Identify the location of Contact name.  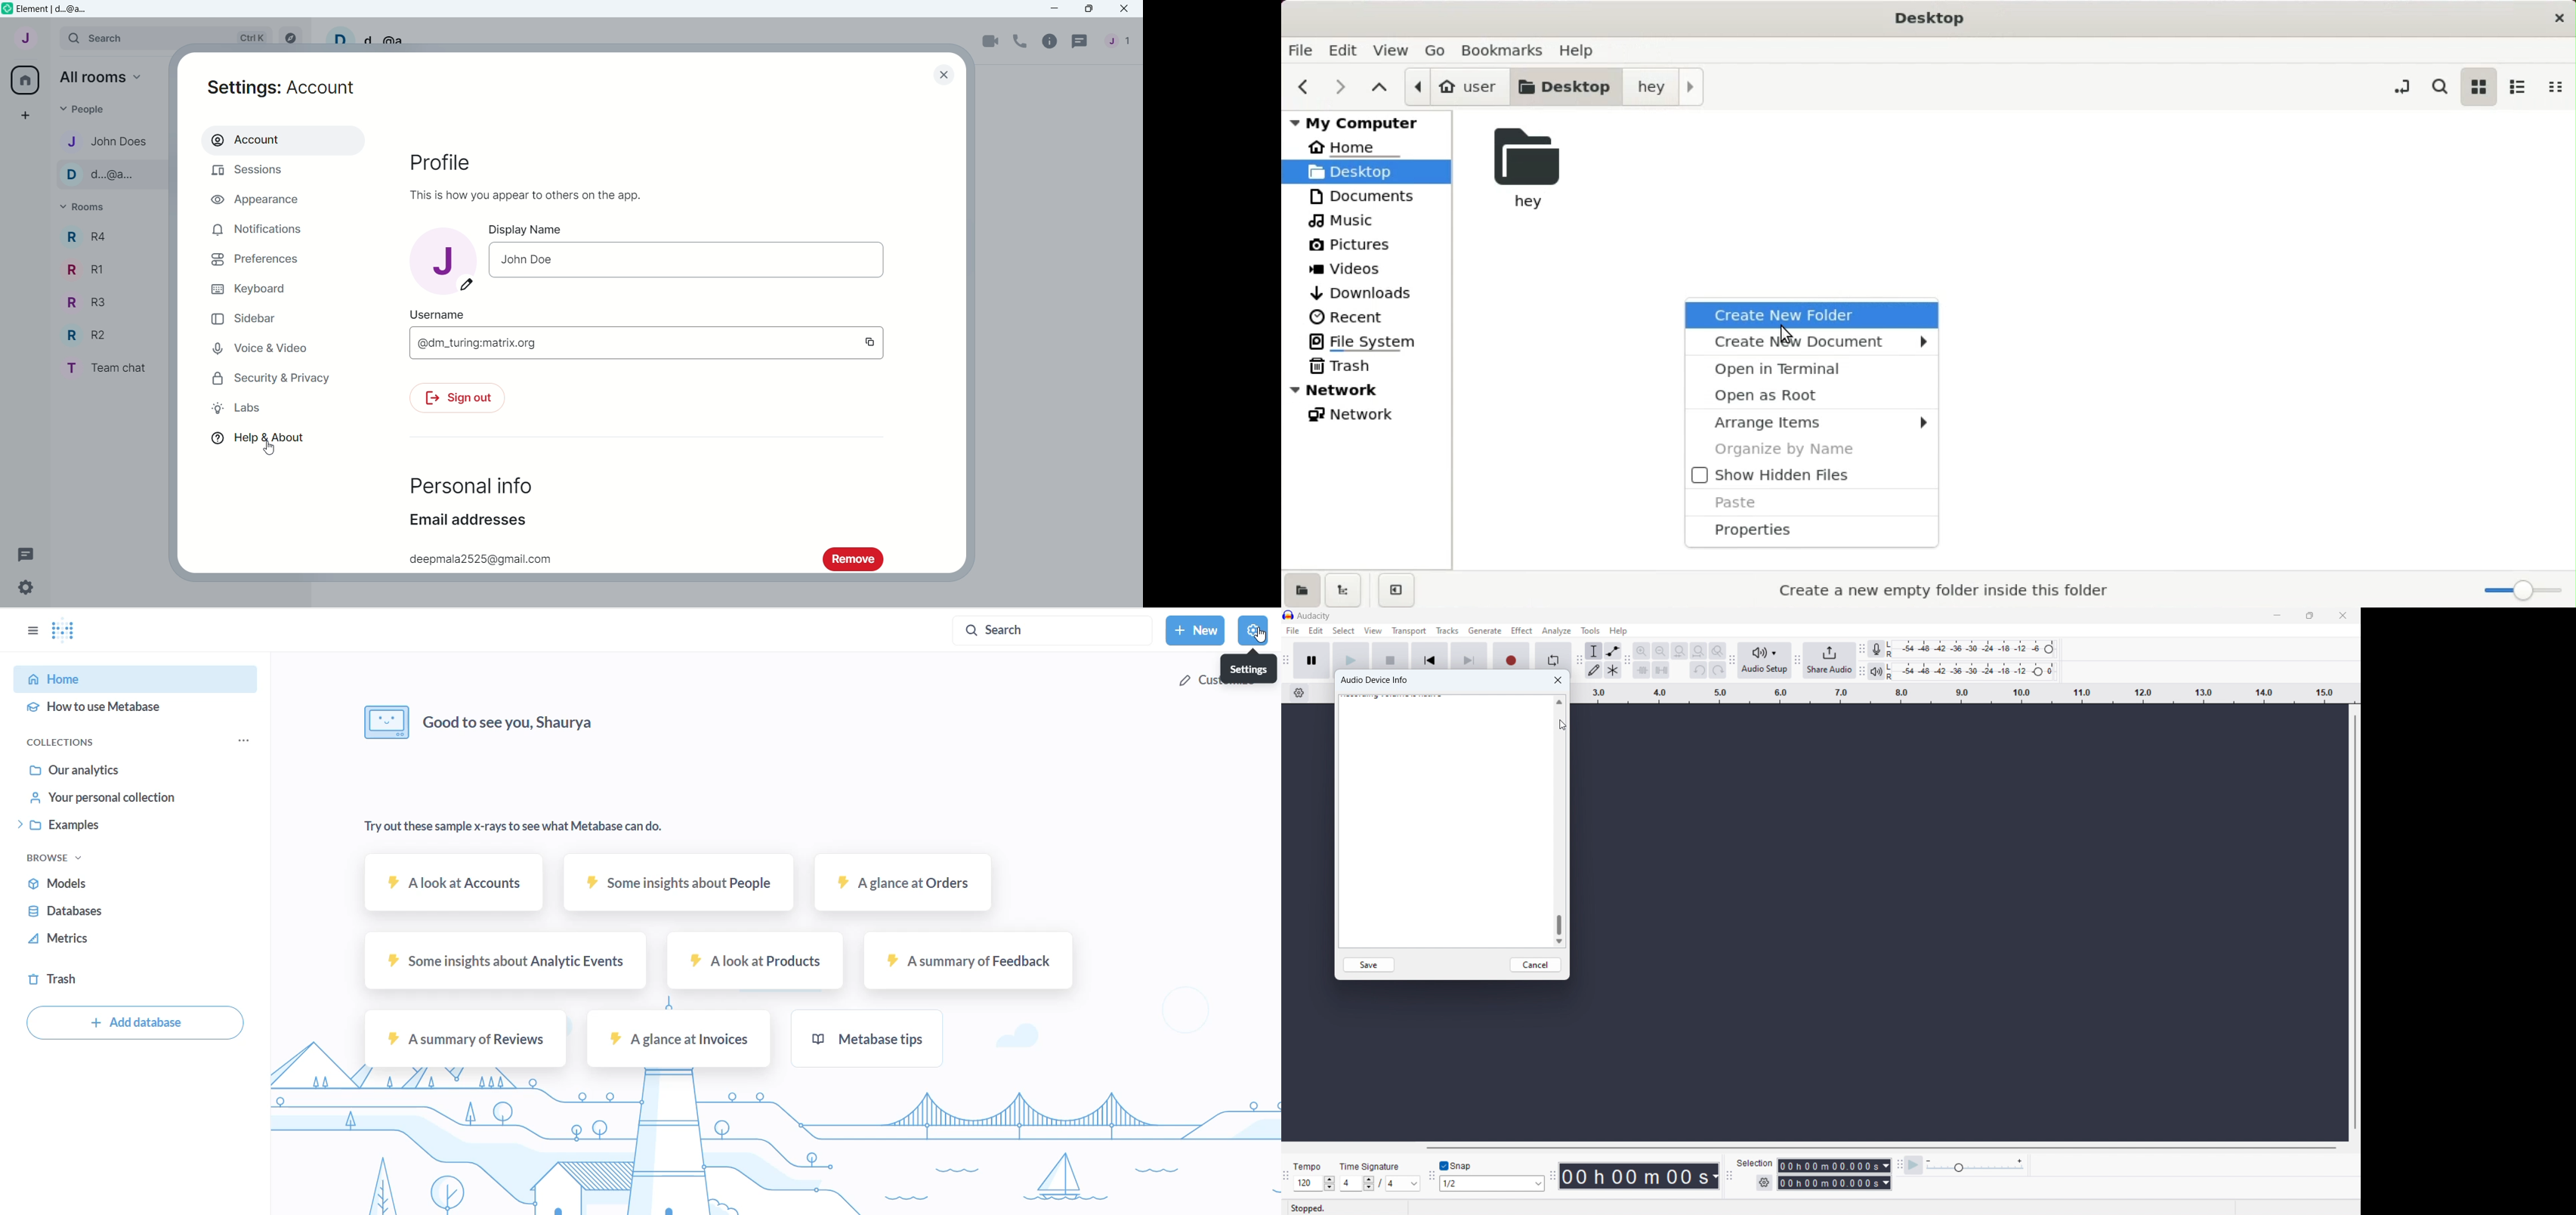
(110, 140).